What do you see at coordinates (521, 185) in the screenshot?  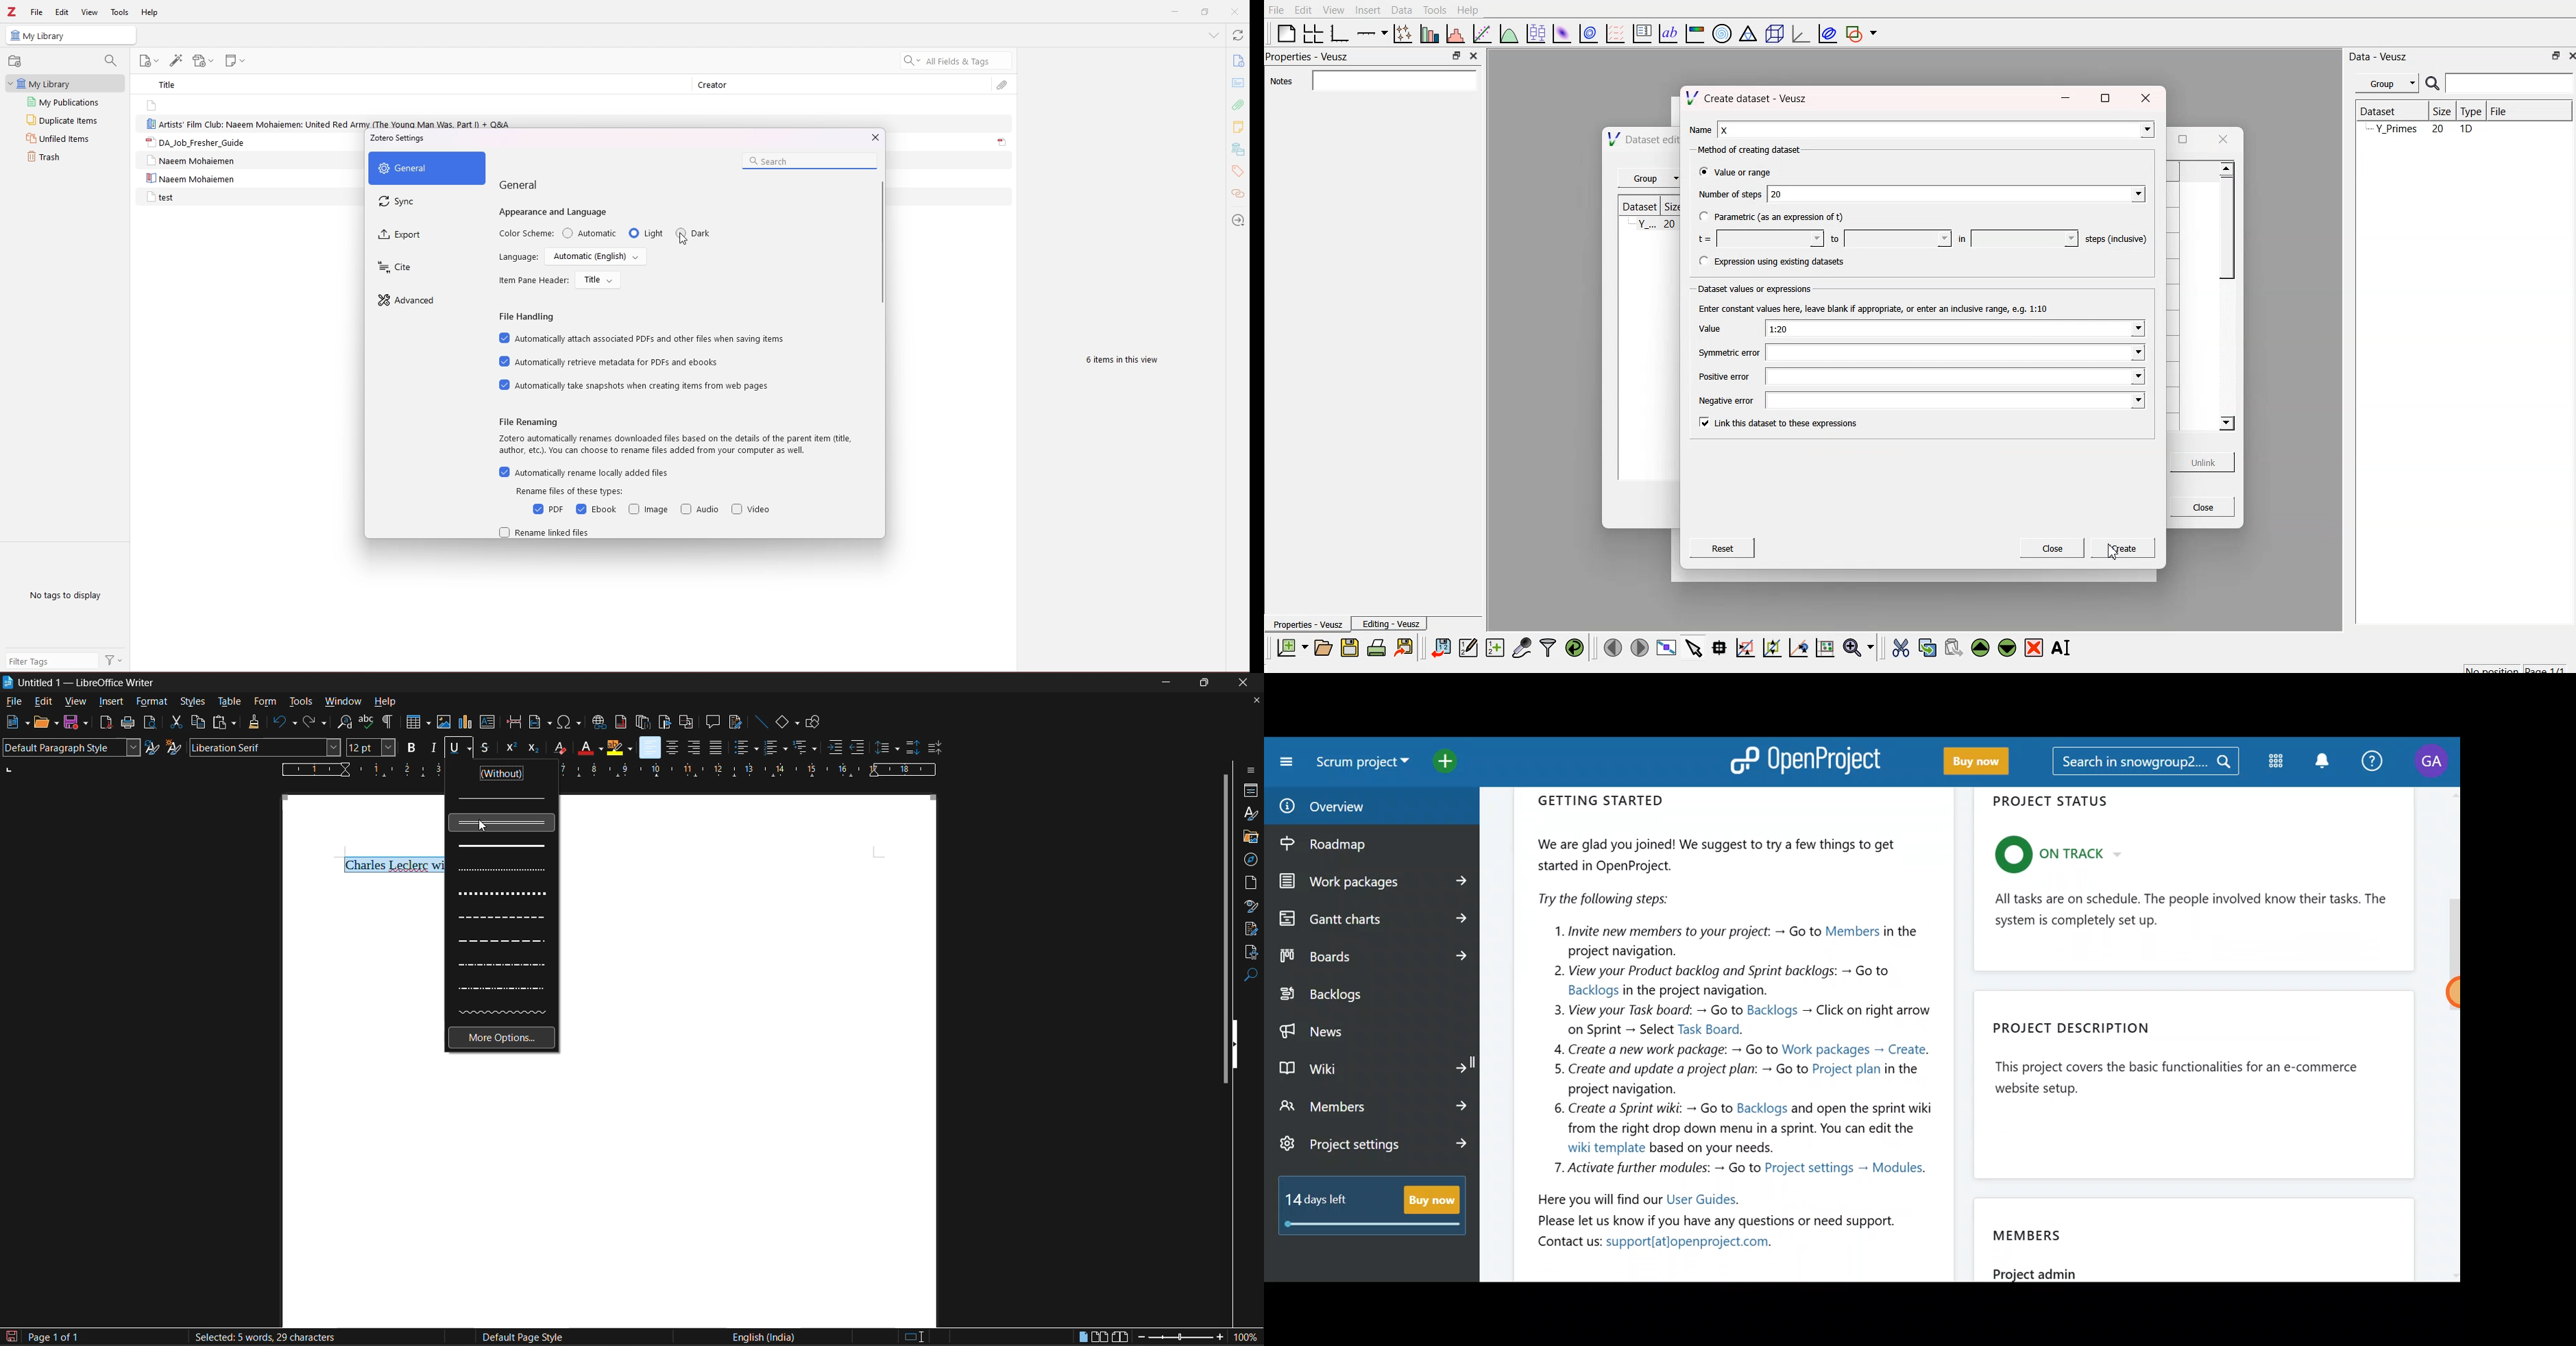 I see `general` at bounding box center [521, 185].